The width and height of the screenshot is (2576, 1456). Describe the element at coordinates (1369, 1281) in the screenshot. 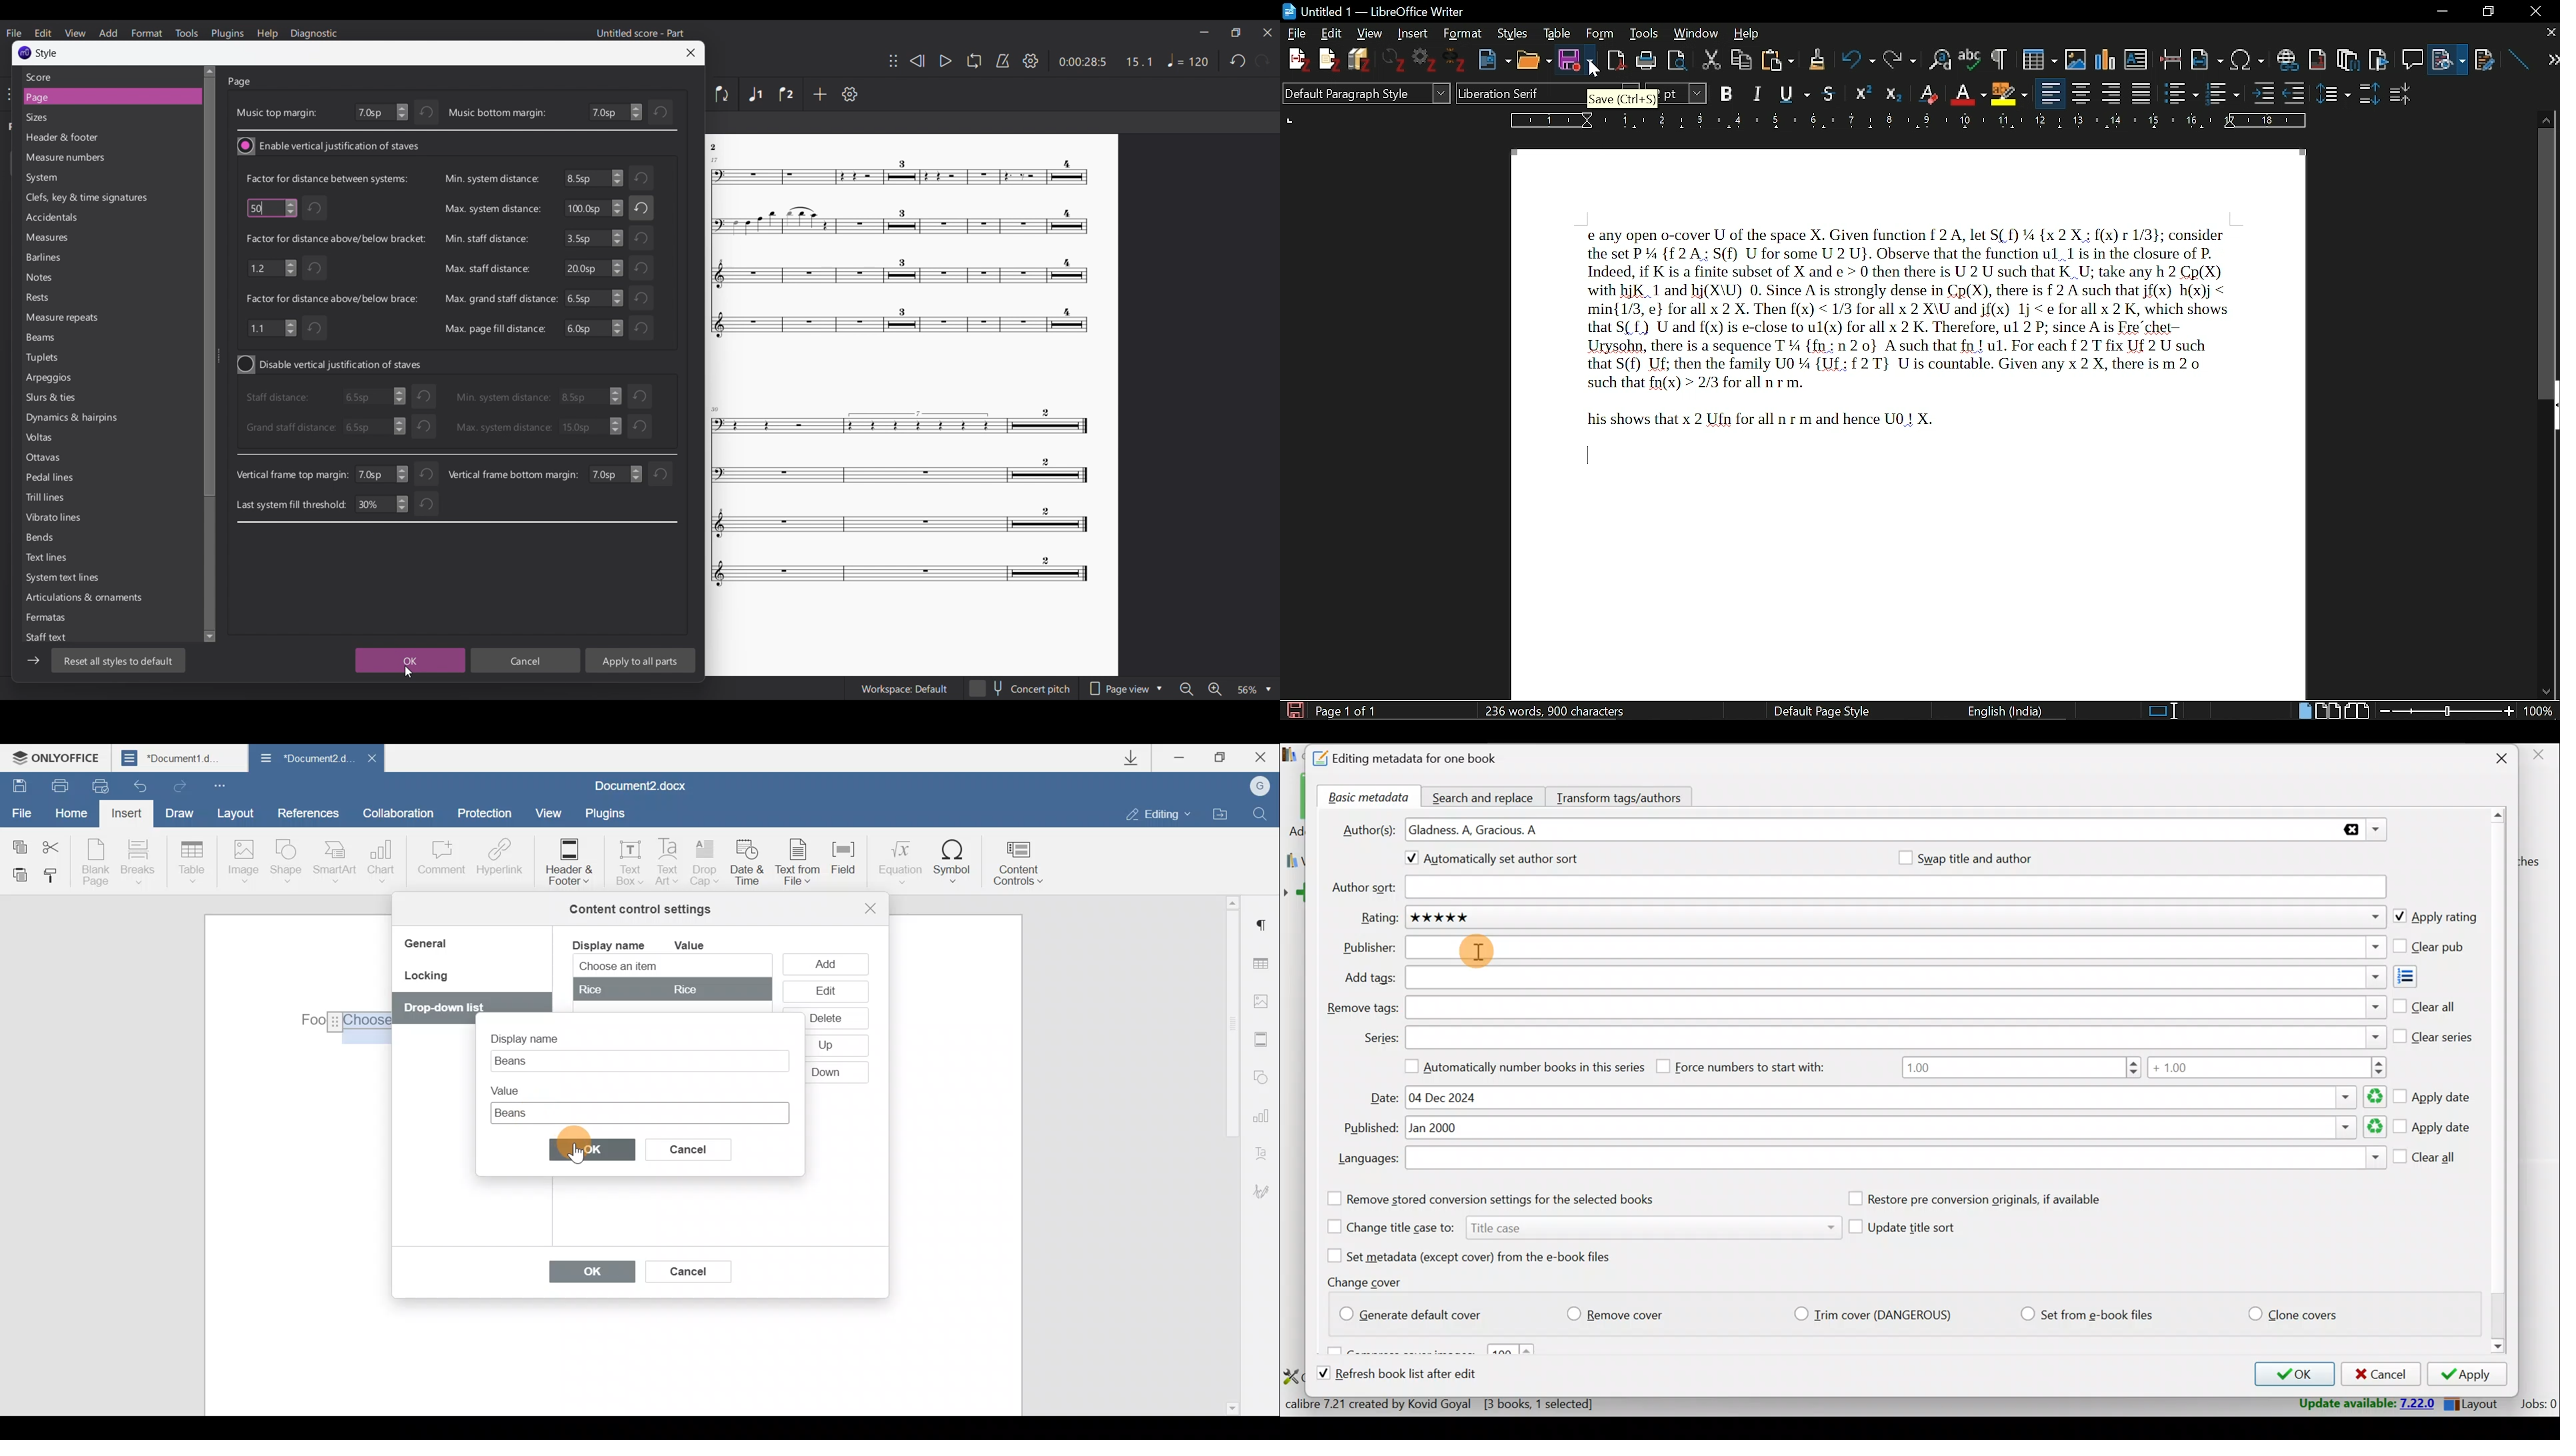

I see `Change cover` at that location.